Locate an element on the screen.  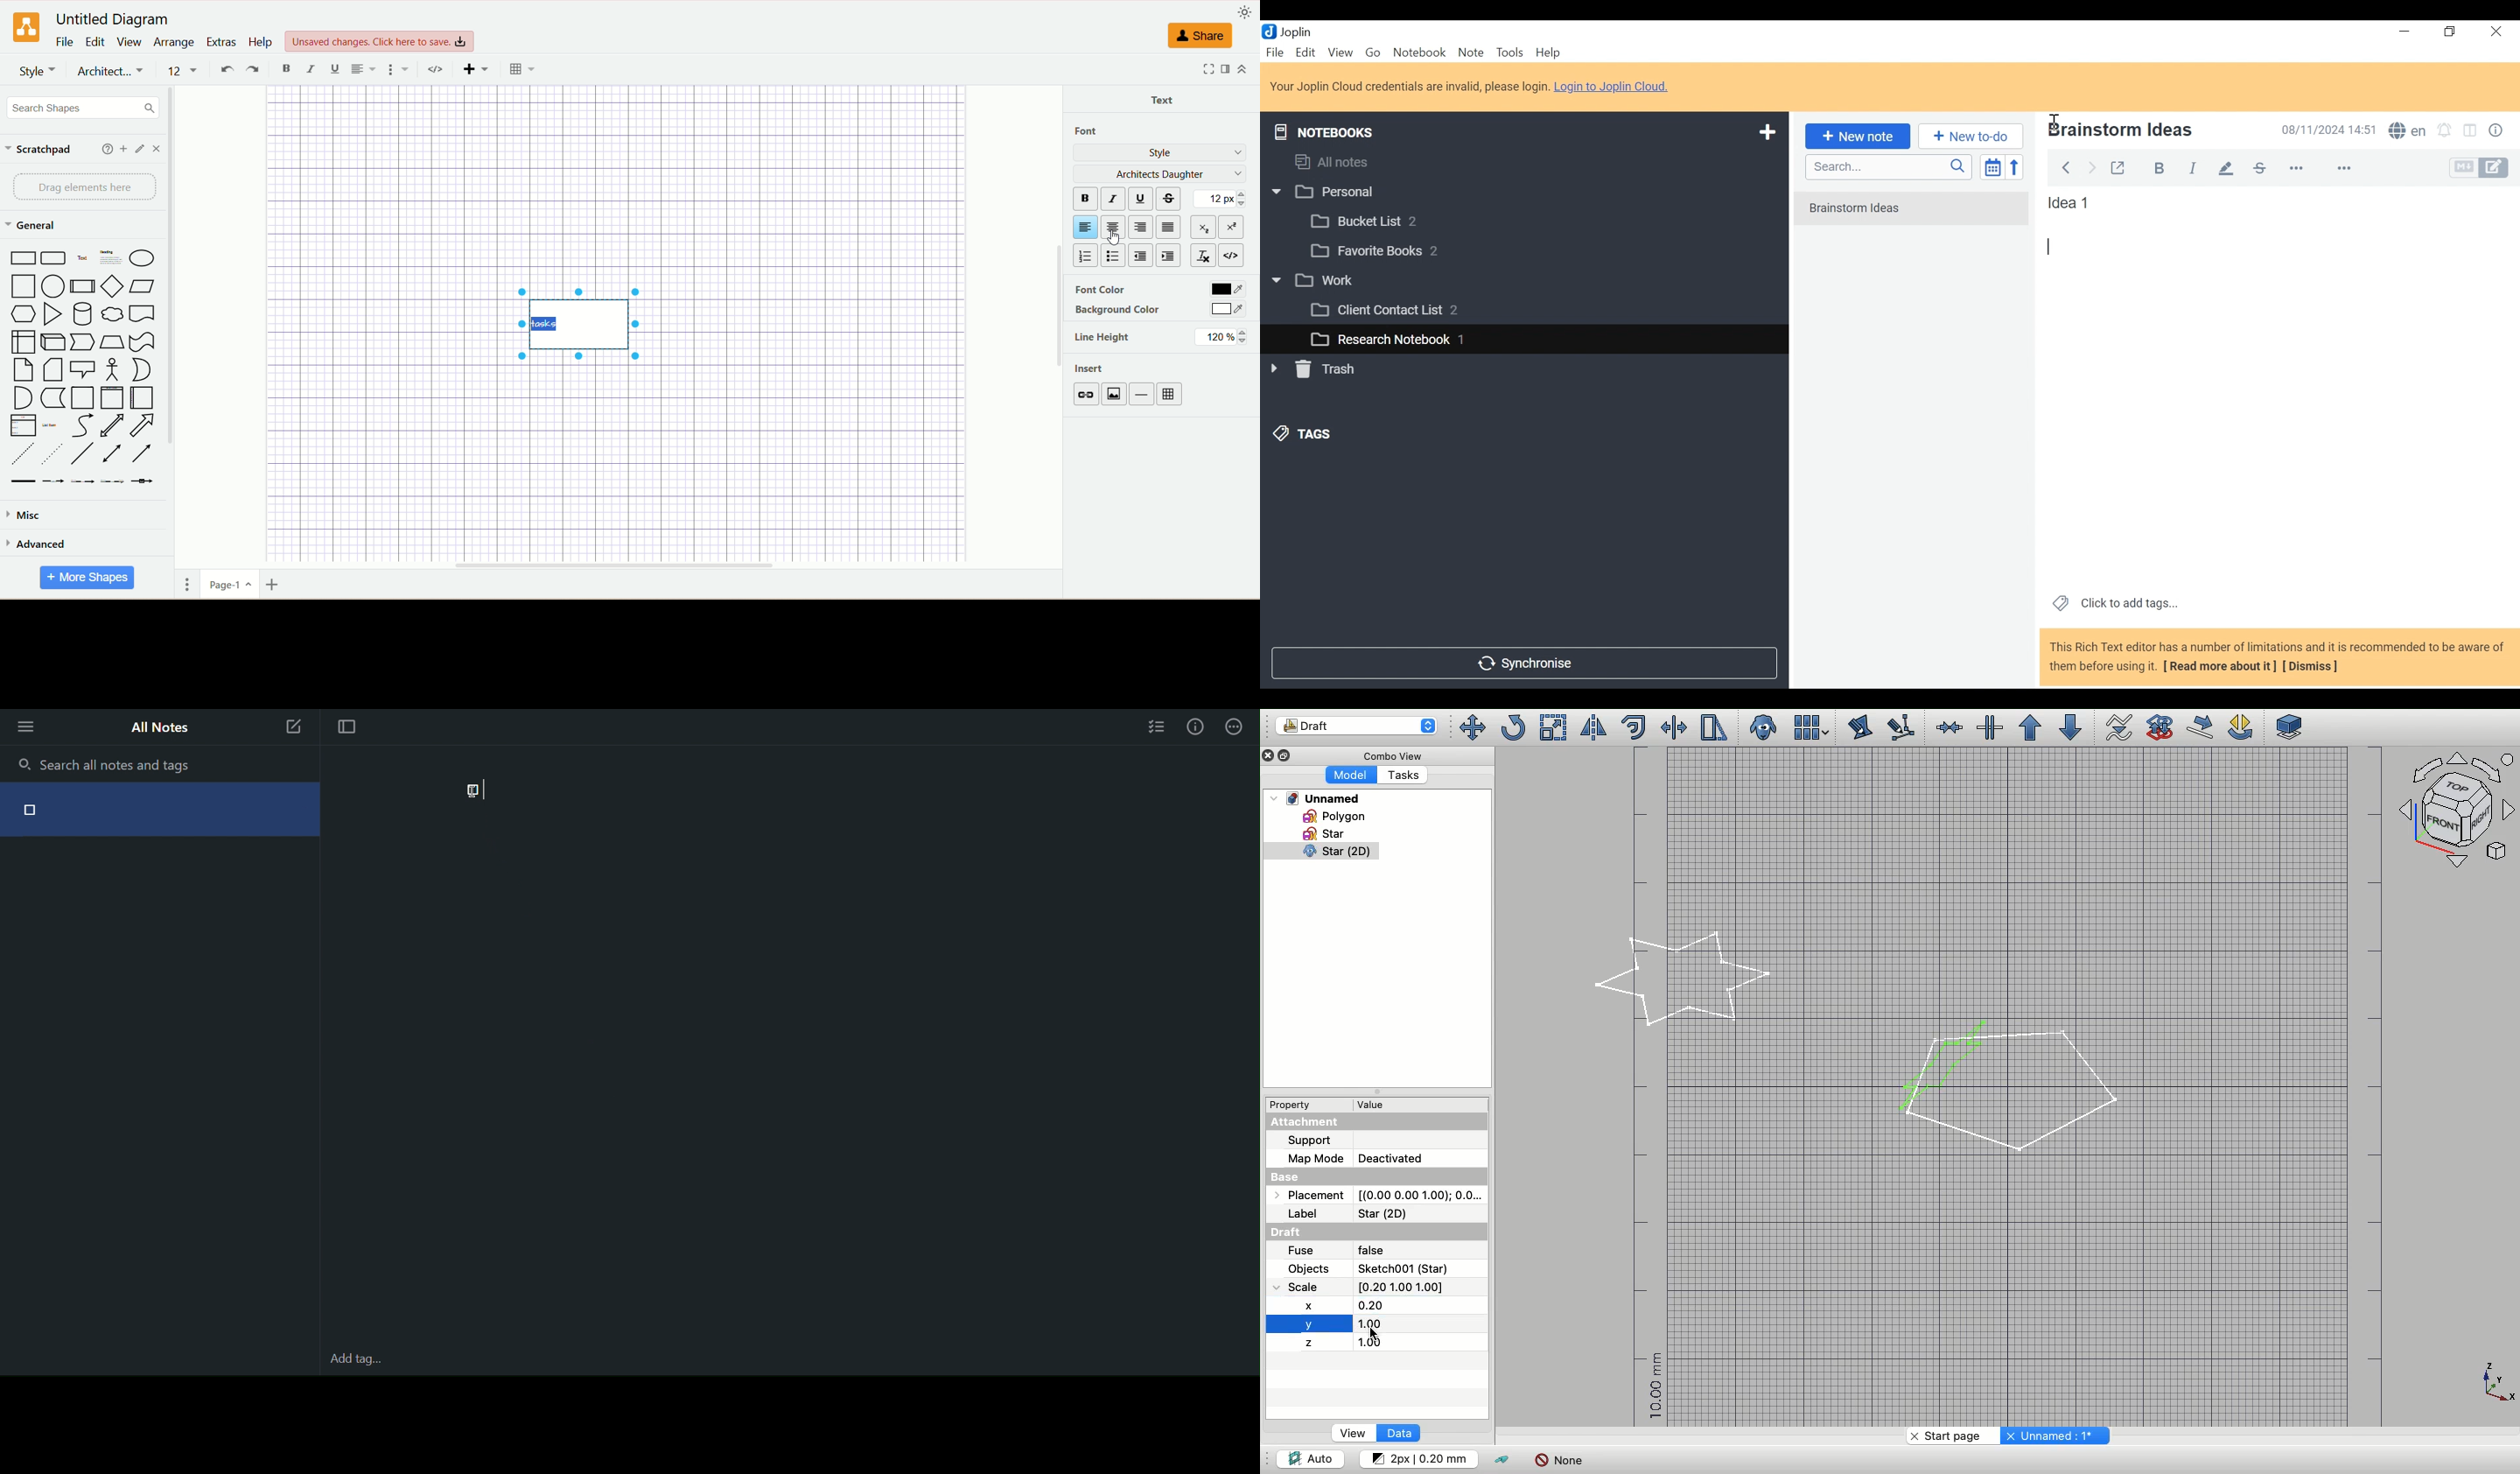
Architect is located at coordinates (111, 72).